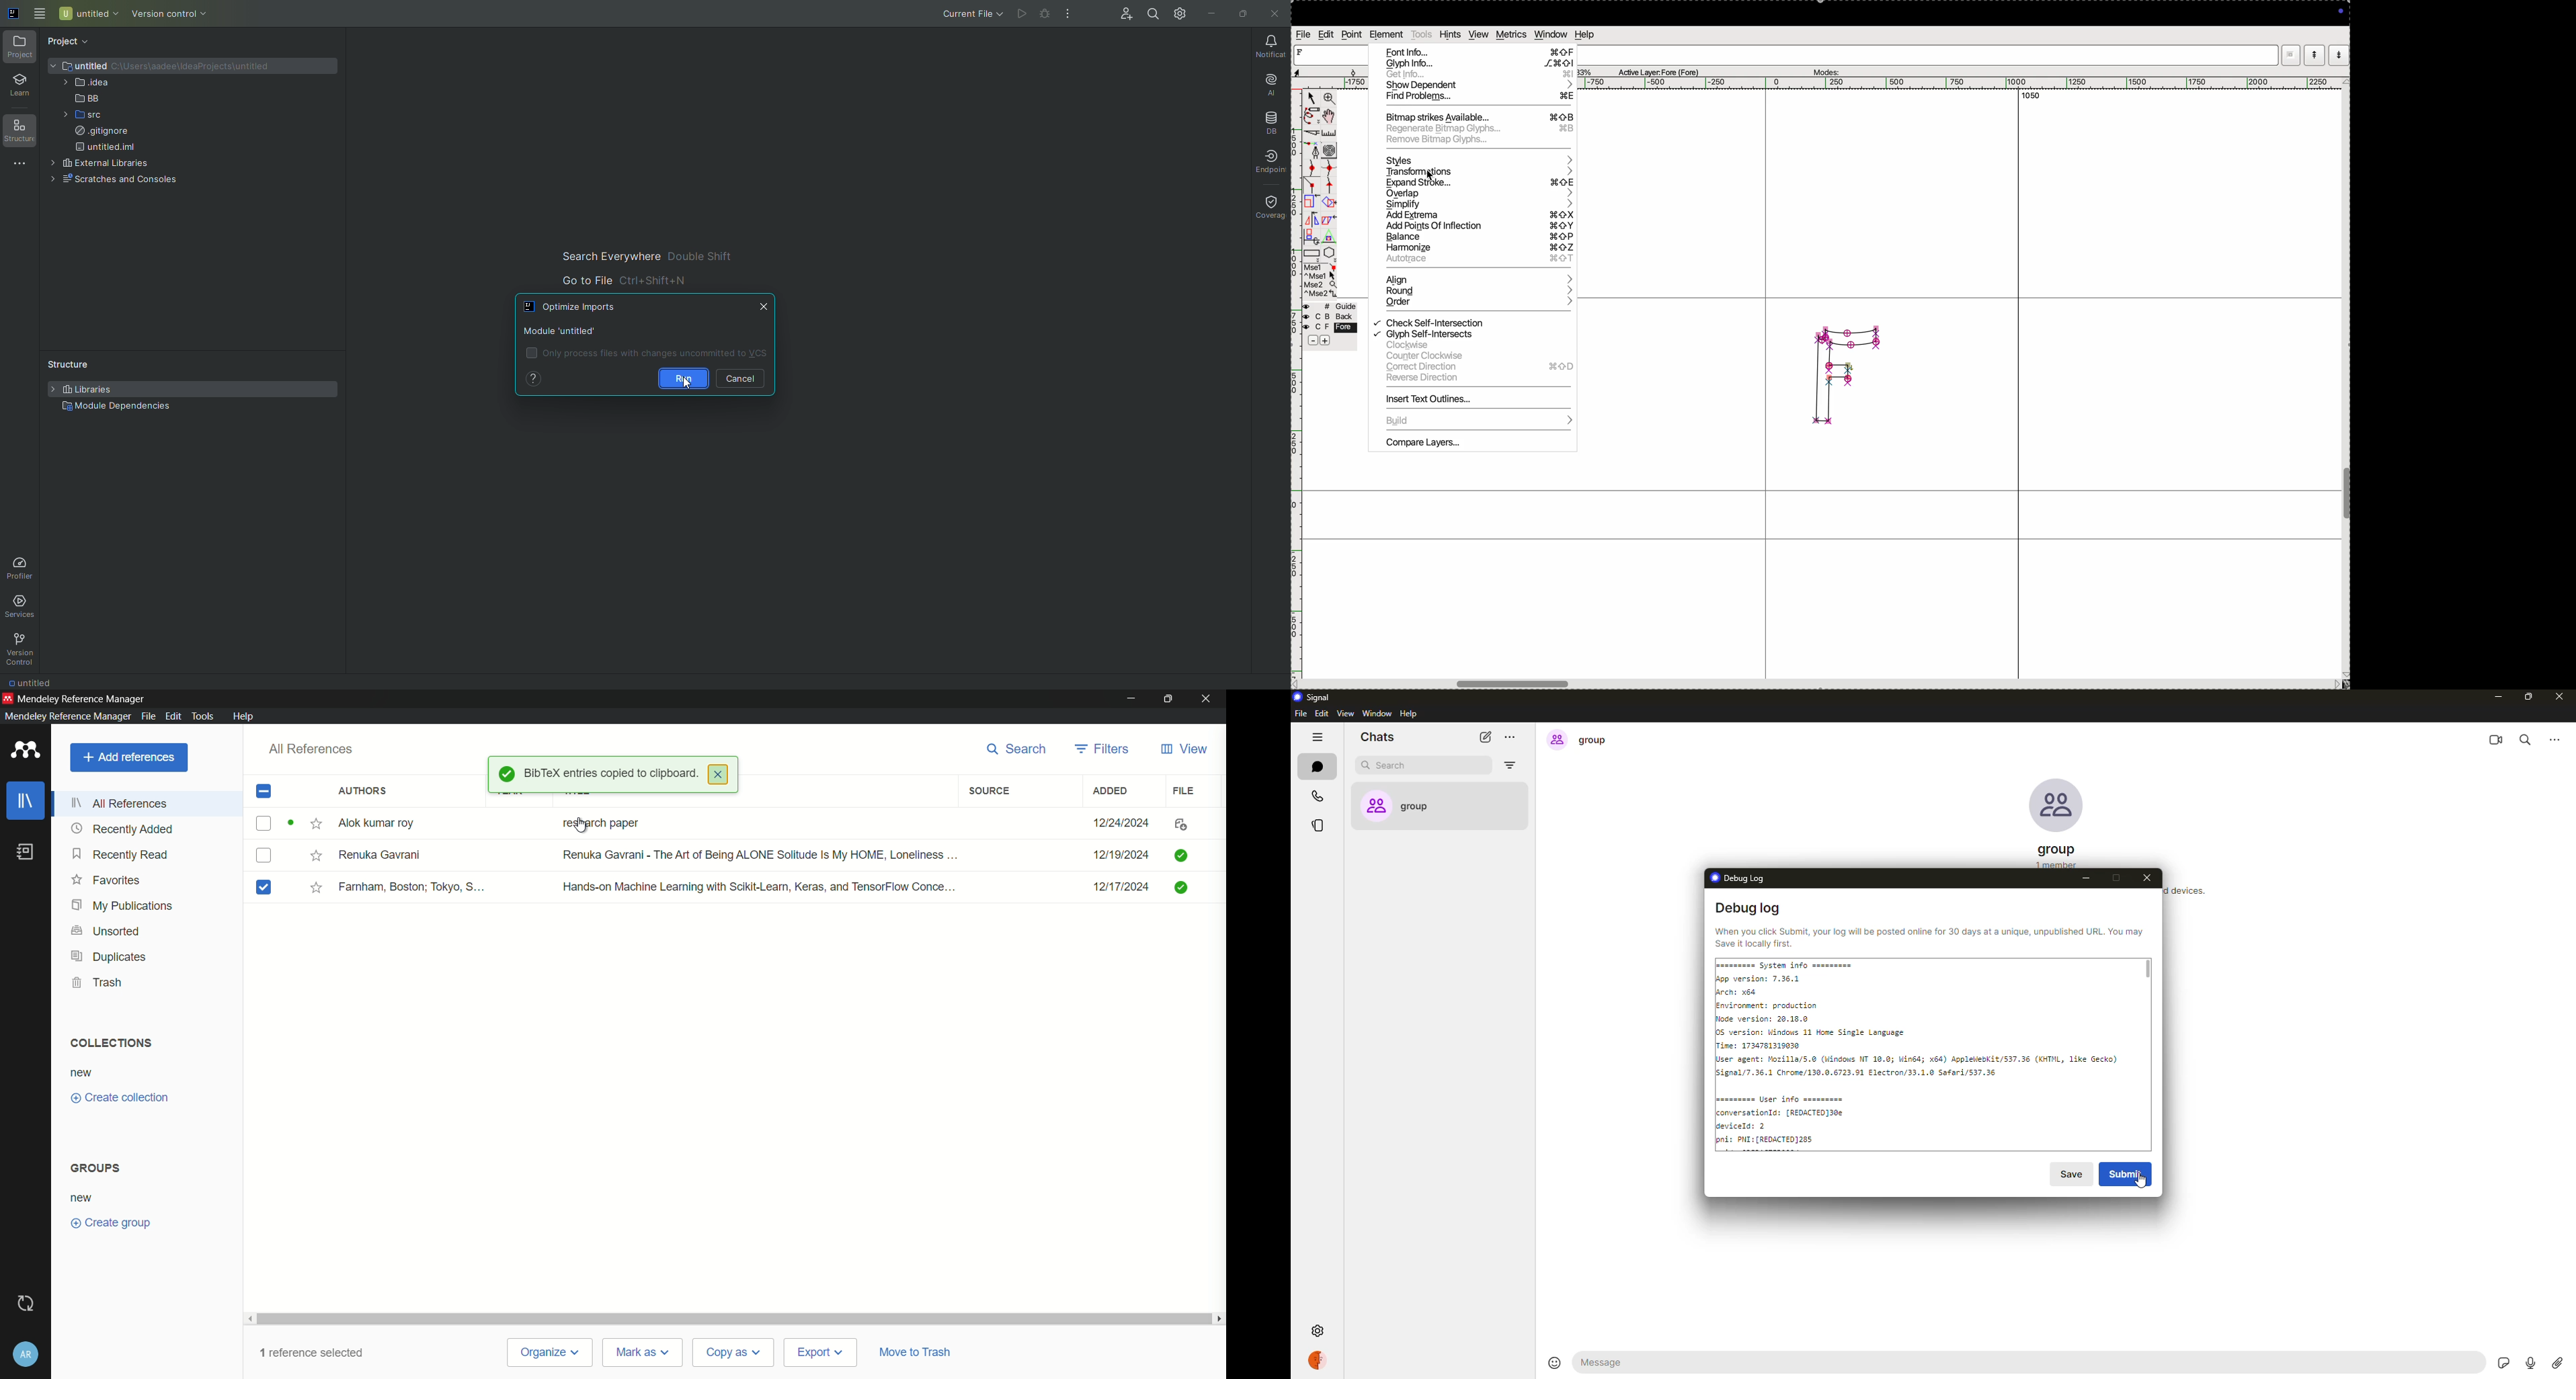  Describe the element at coordinates (599, 774) in the screenshot. I see `BibTex entries copied to clipboard` at that location.